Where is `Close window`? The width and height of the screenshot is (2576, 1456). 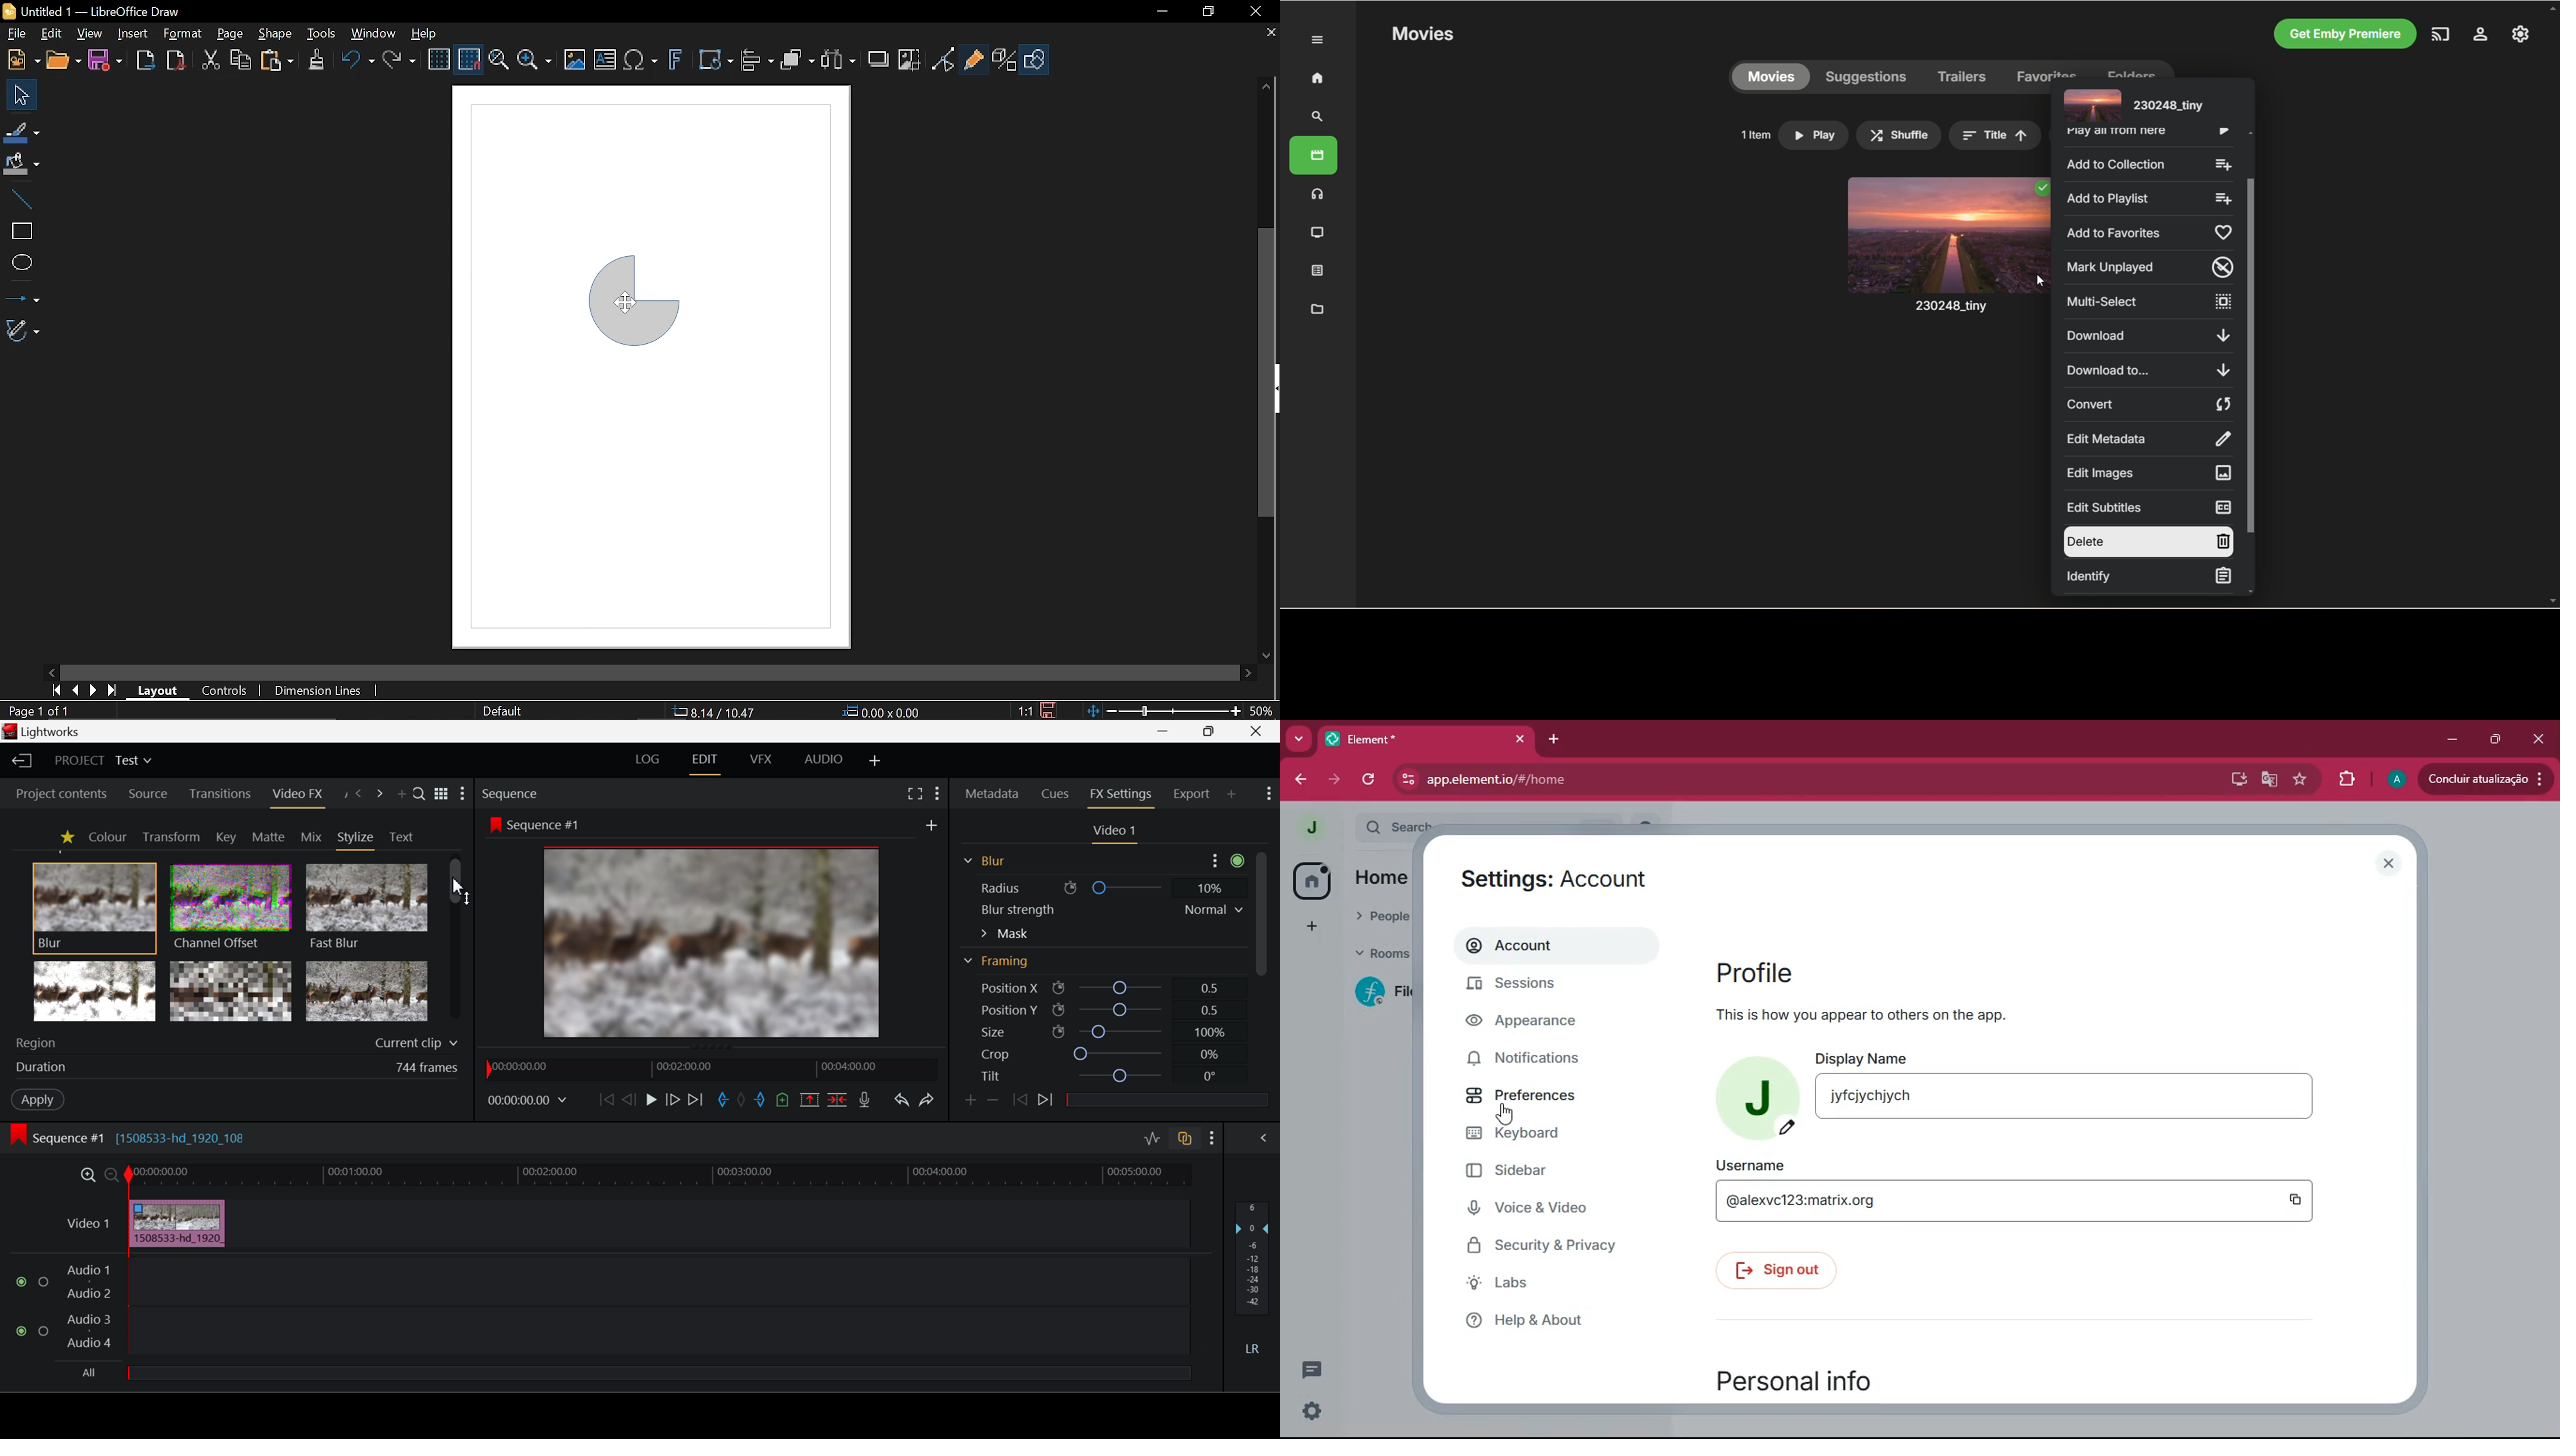 Close window is located at coordinates (1258, 12).